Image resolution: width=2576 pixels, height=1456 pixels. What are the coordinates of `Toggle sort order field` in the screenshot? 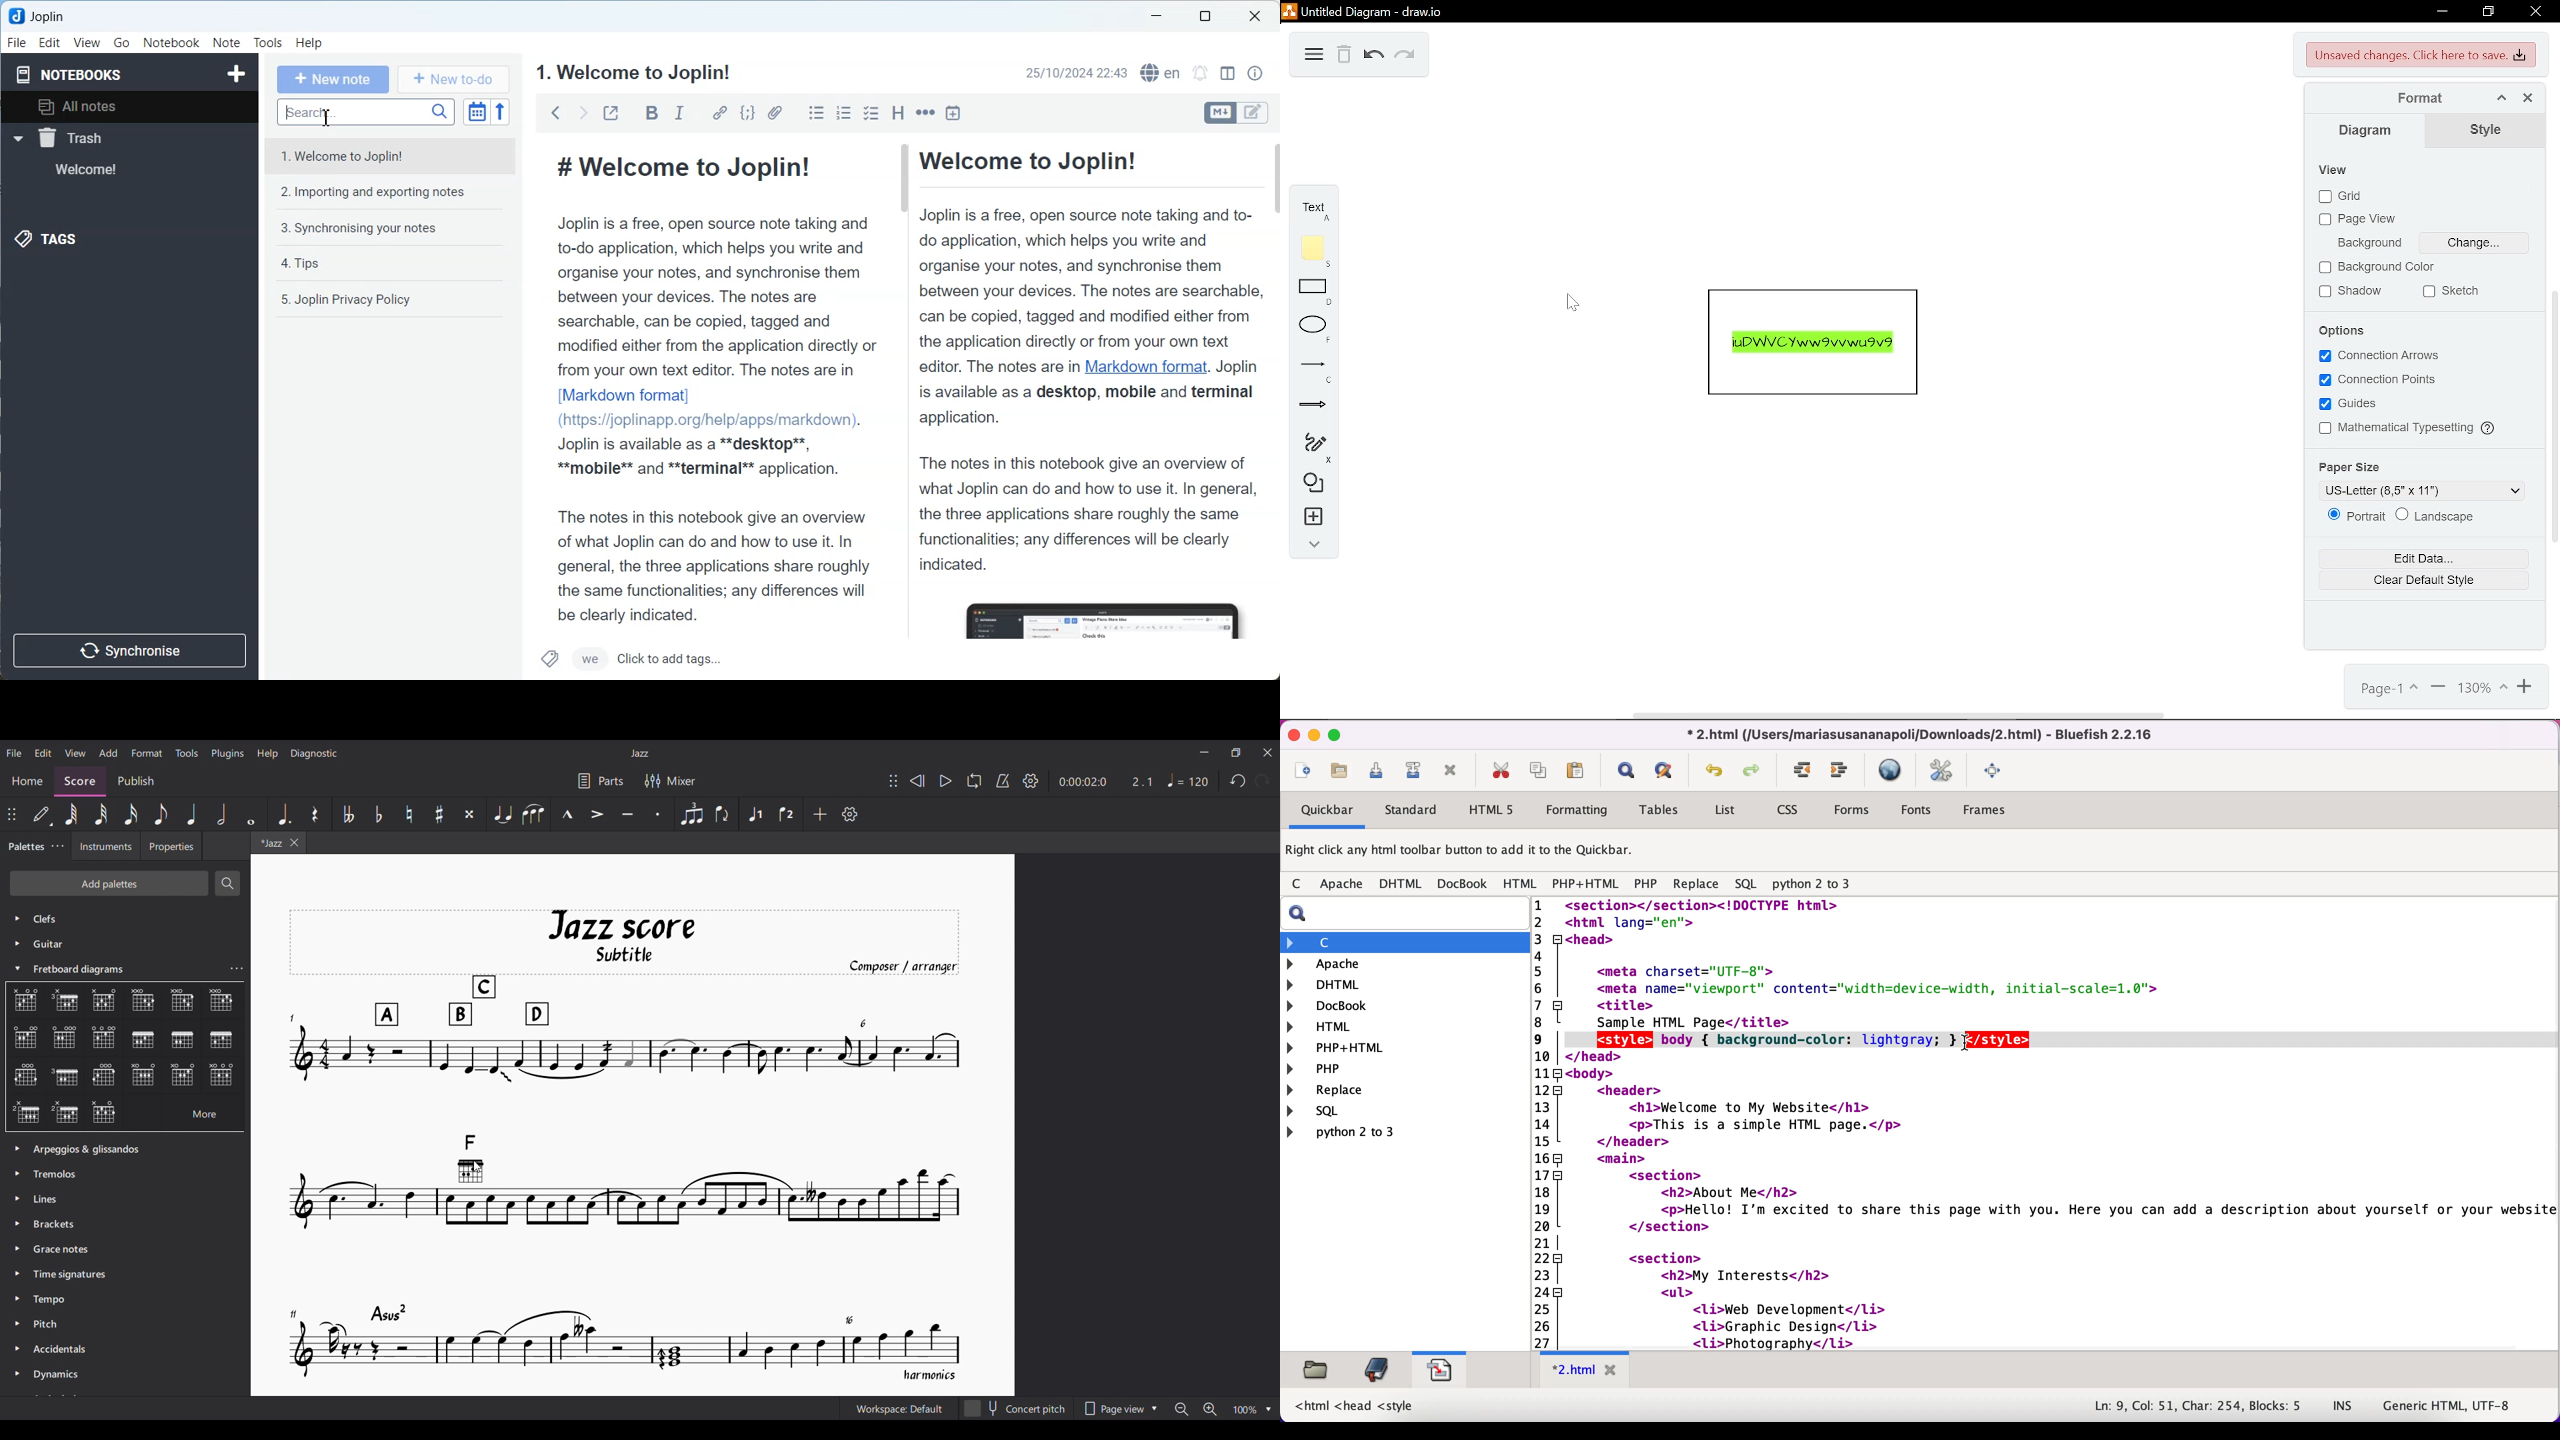 It's located at (476, 114).